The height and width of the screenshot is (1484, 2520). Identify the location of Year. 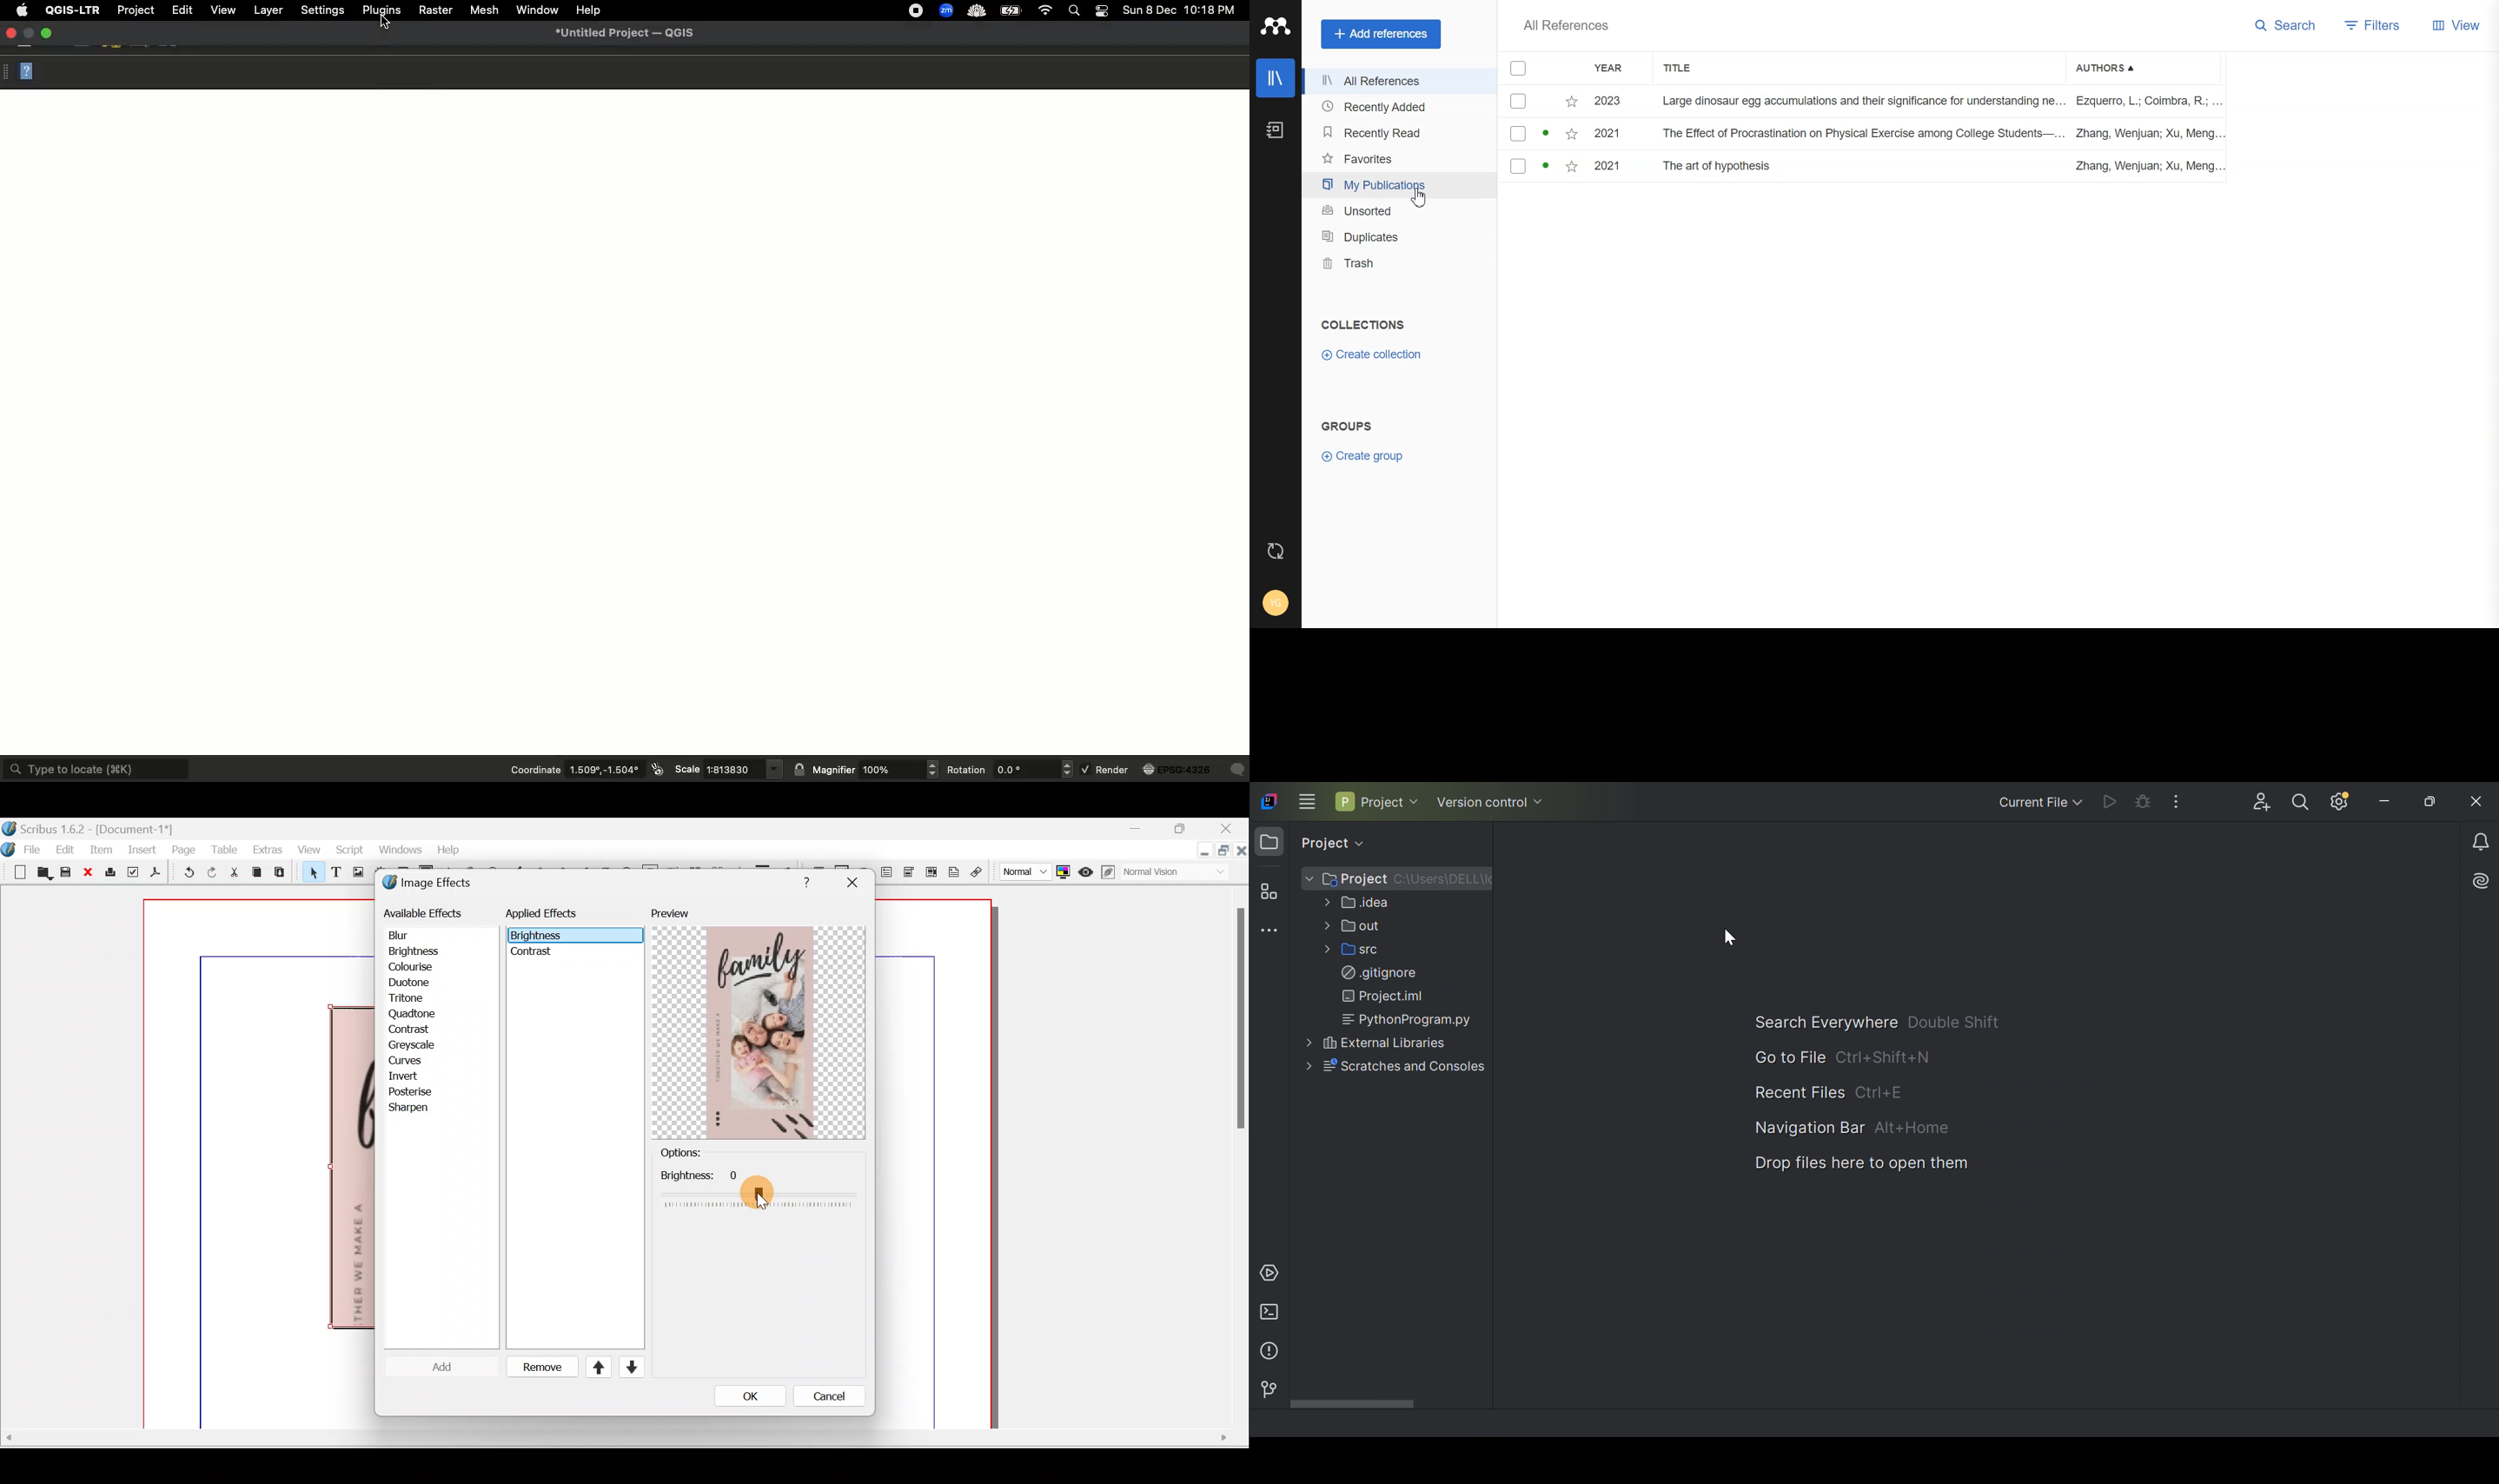
(1617, 69).